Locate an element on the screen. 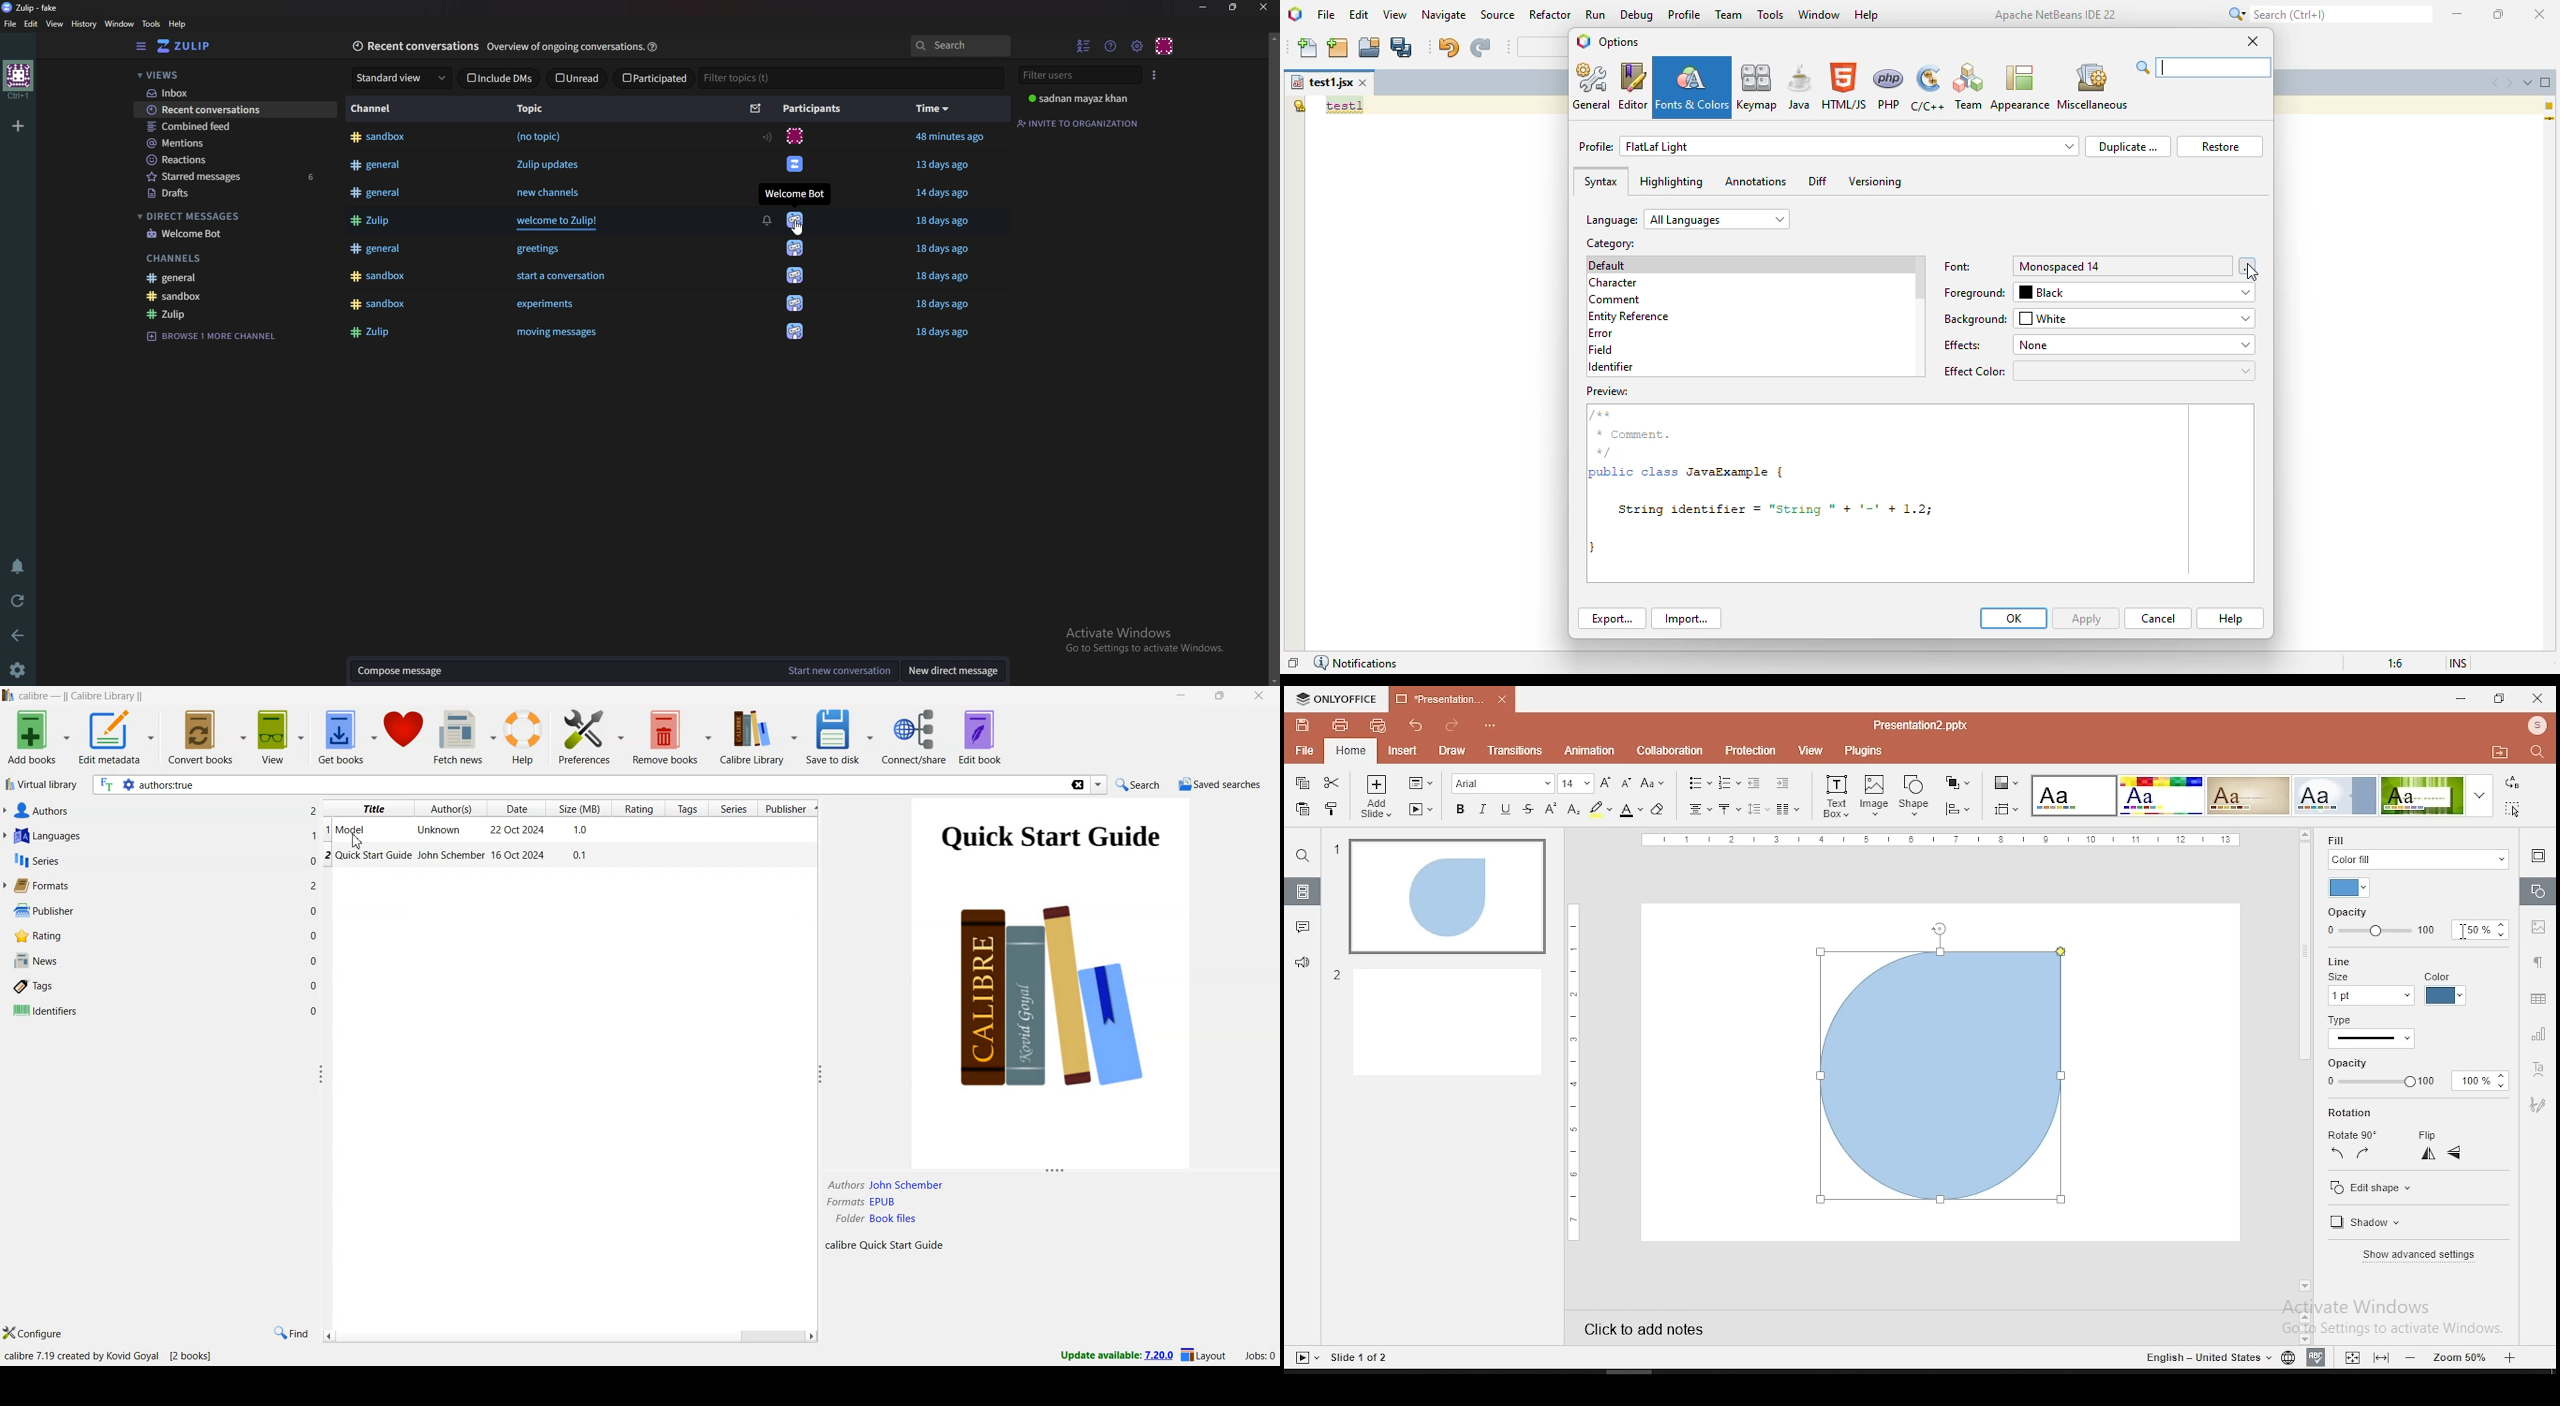 This screenshot has height=1428, width=2576. insert is located at coordinates (1403, 752).